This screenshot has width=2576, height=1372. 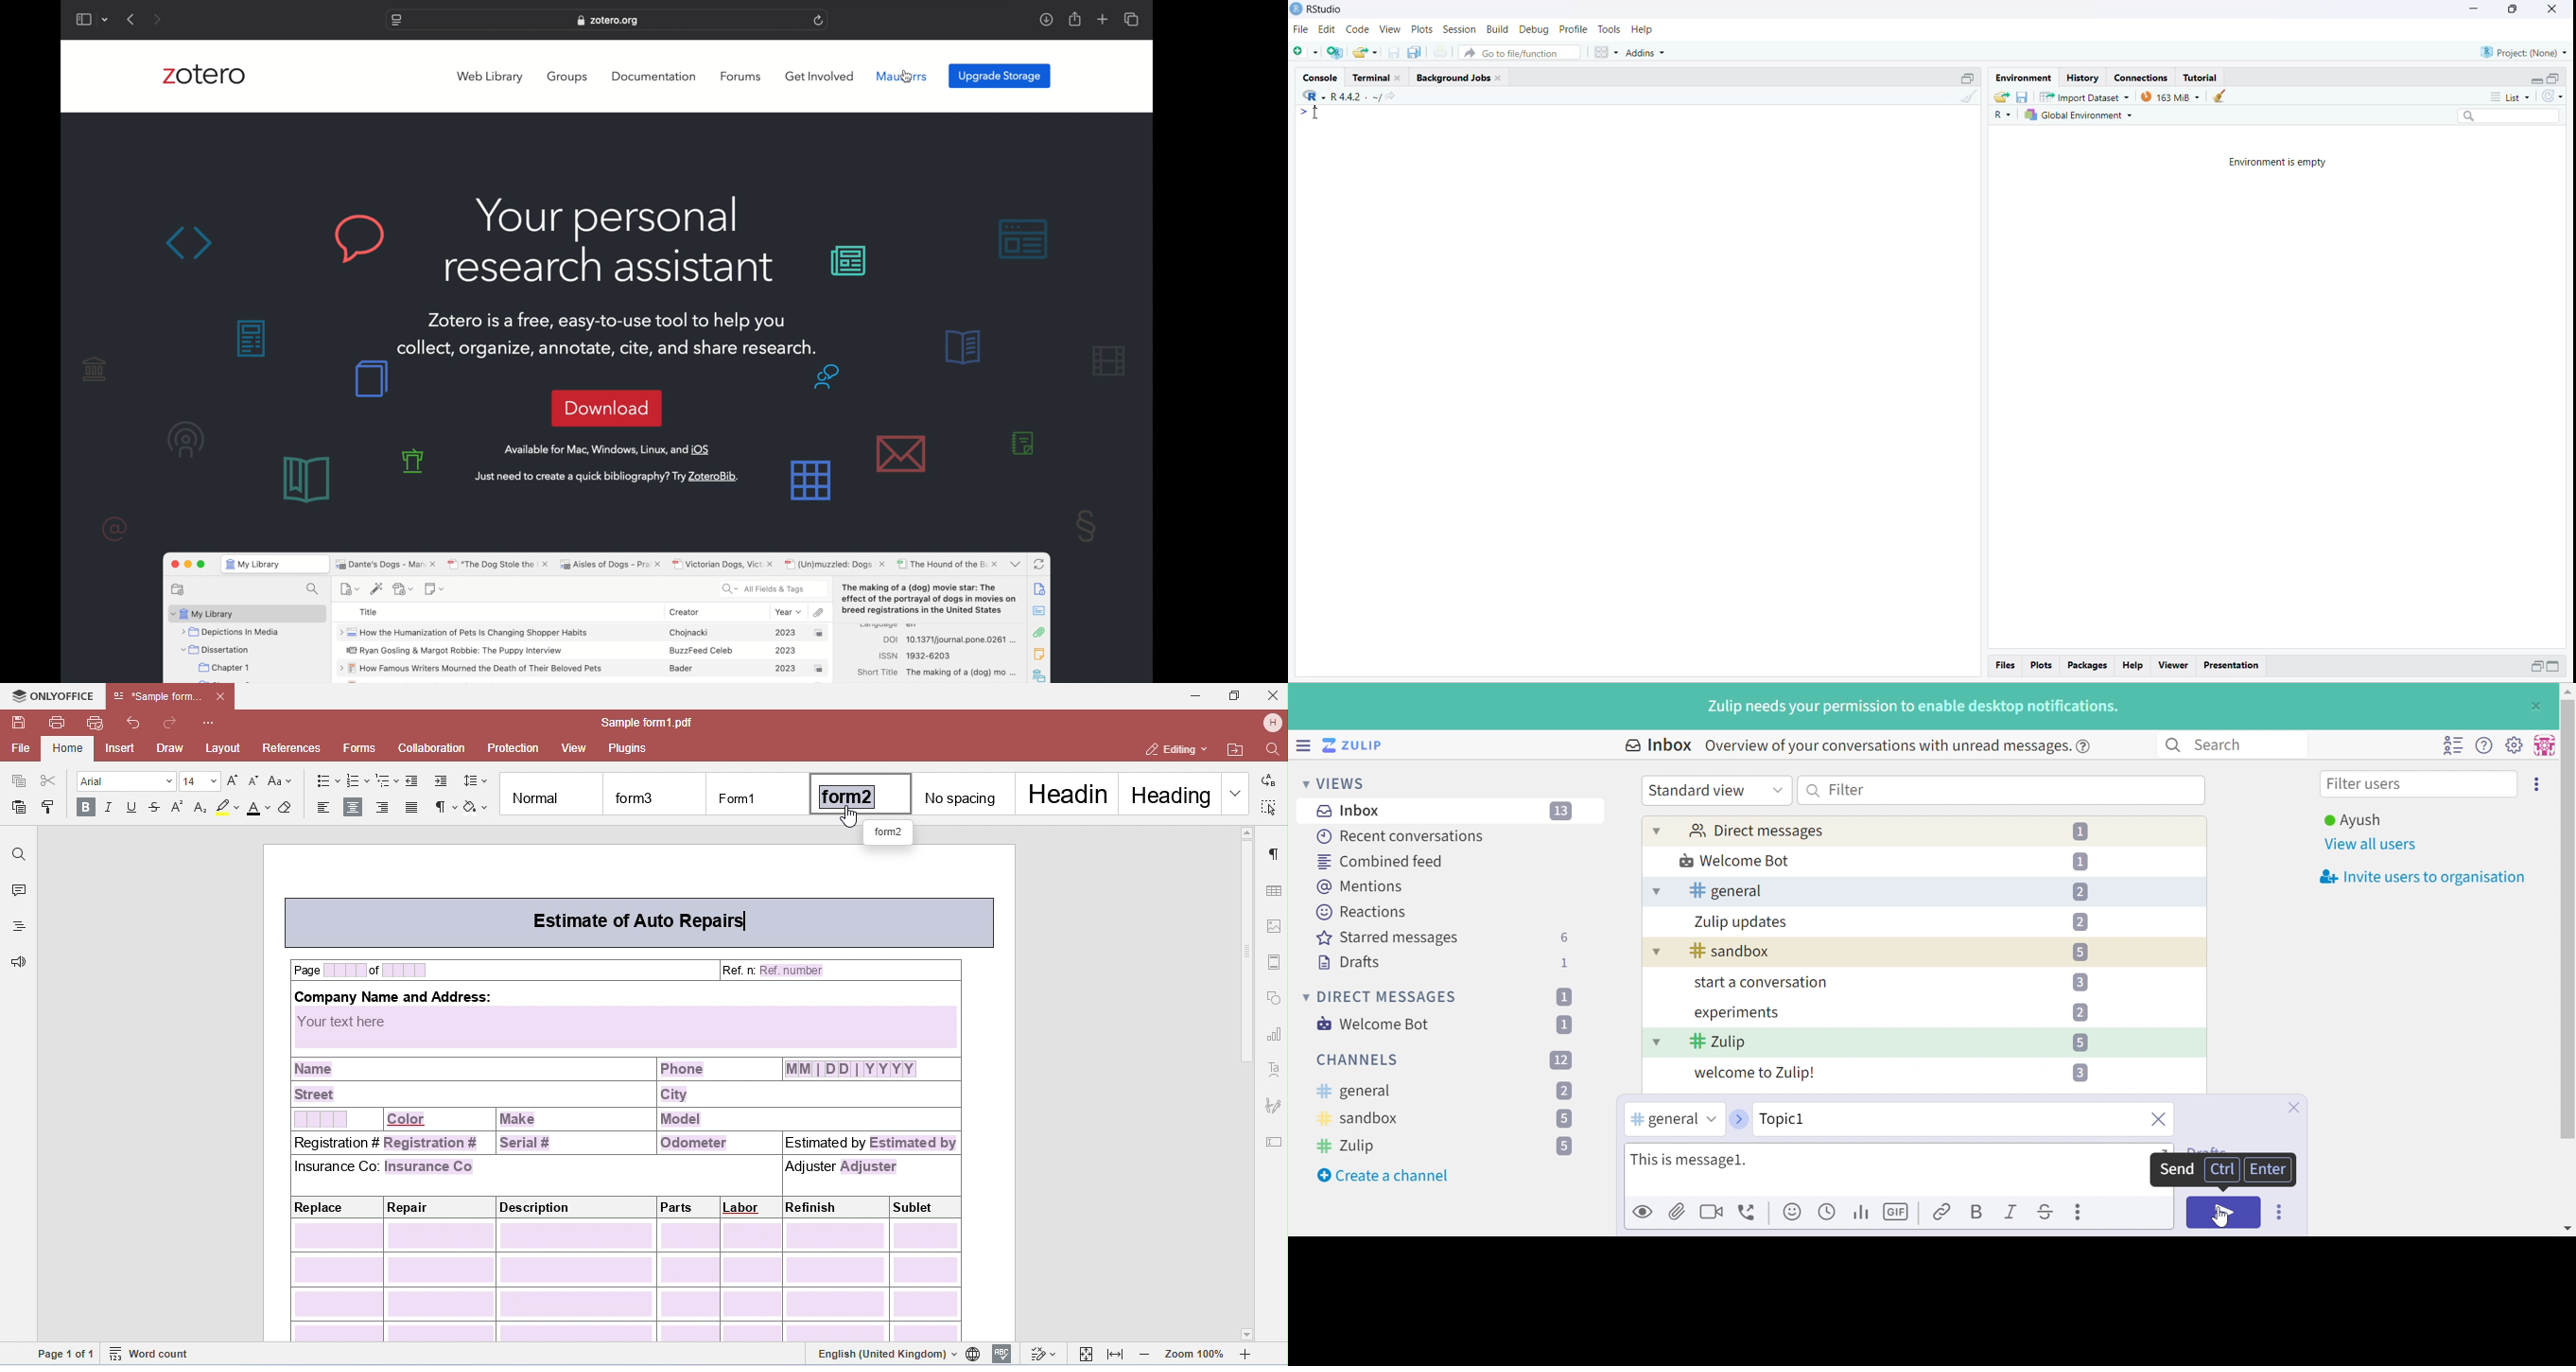 I want to click on #general, so click(x=1662, y=1121).